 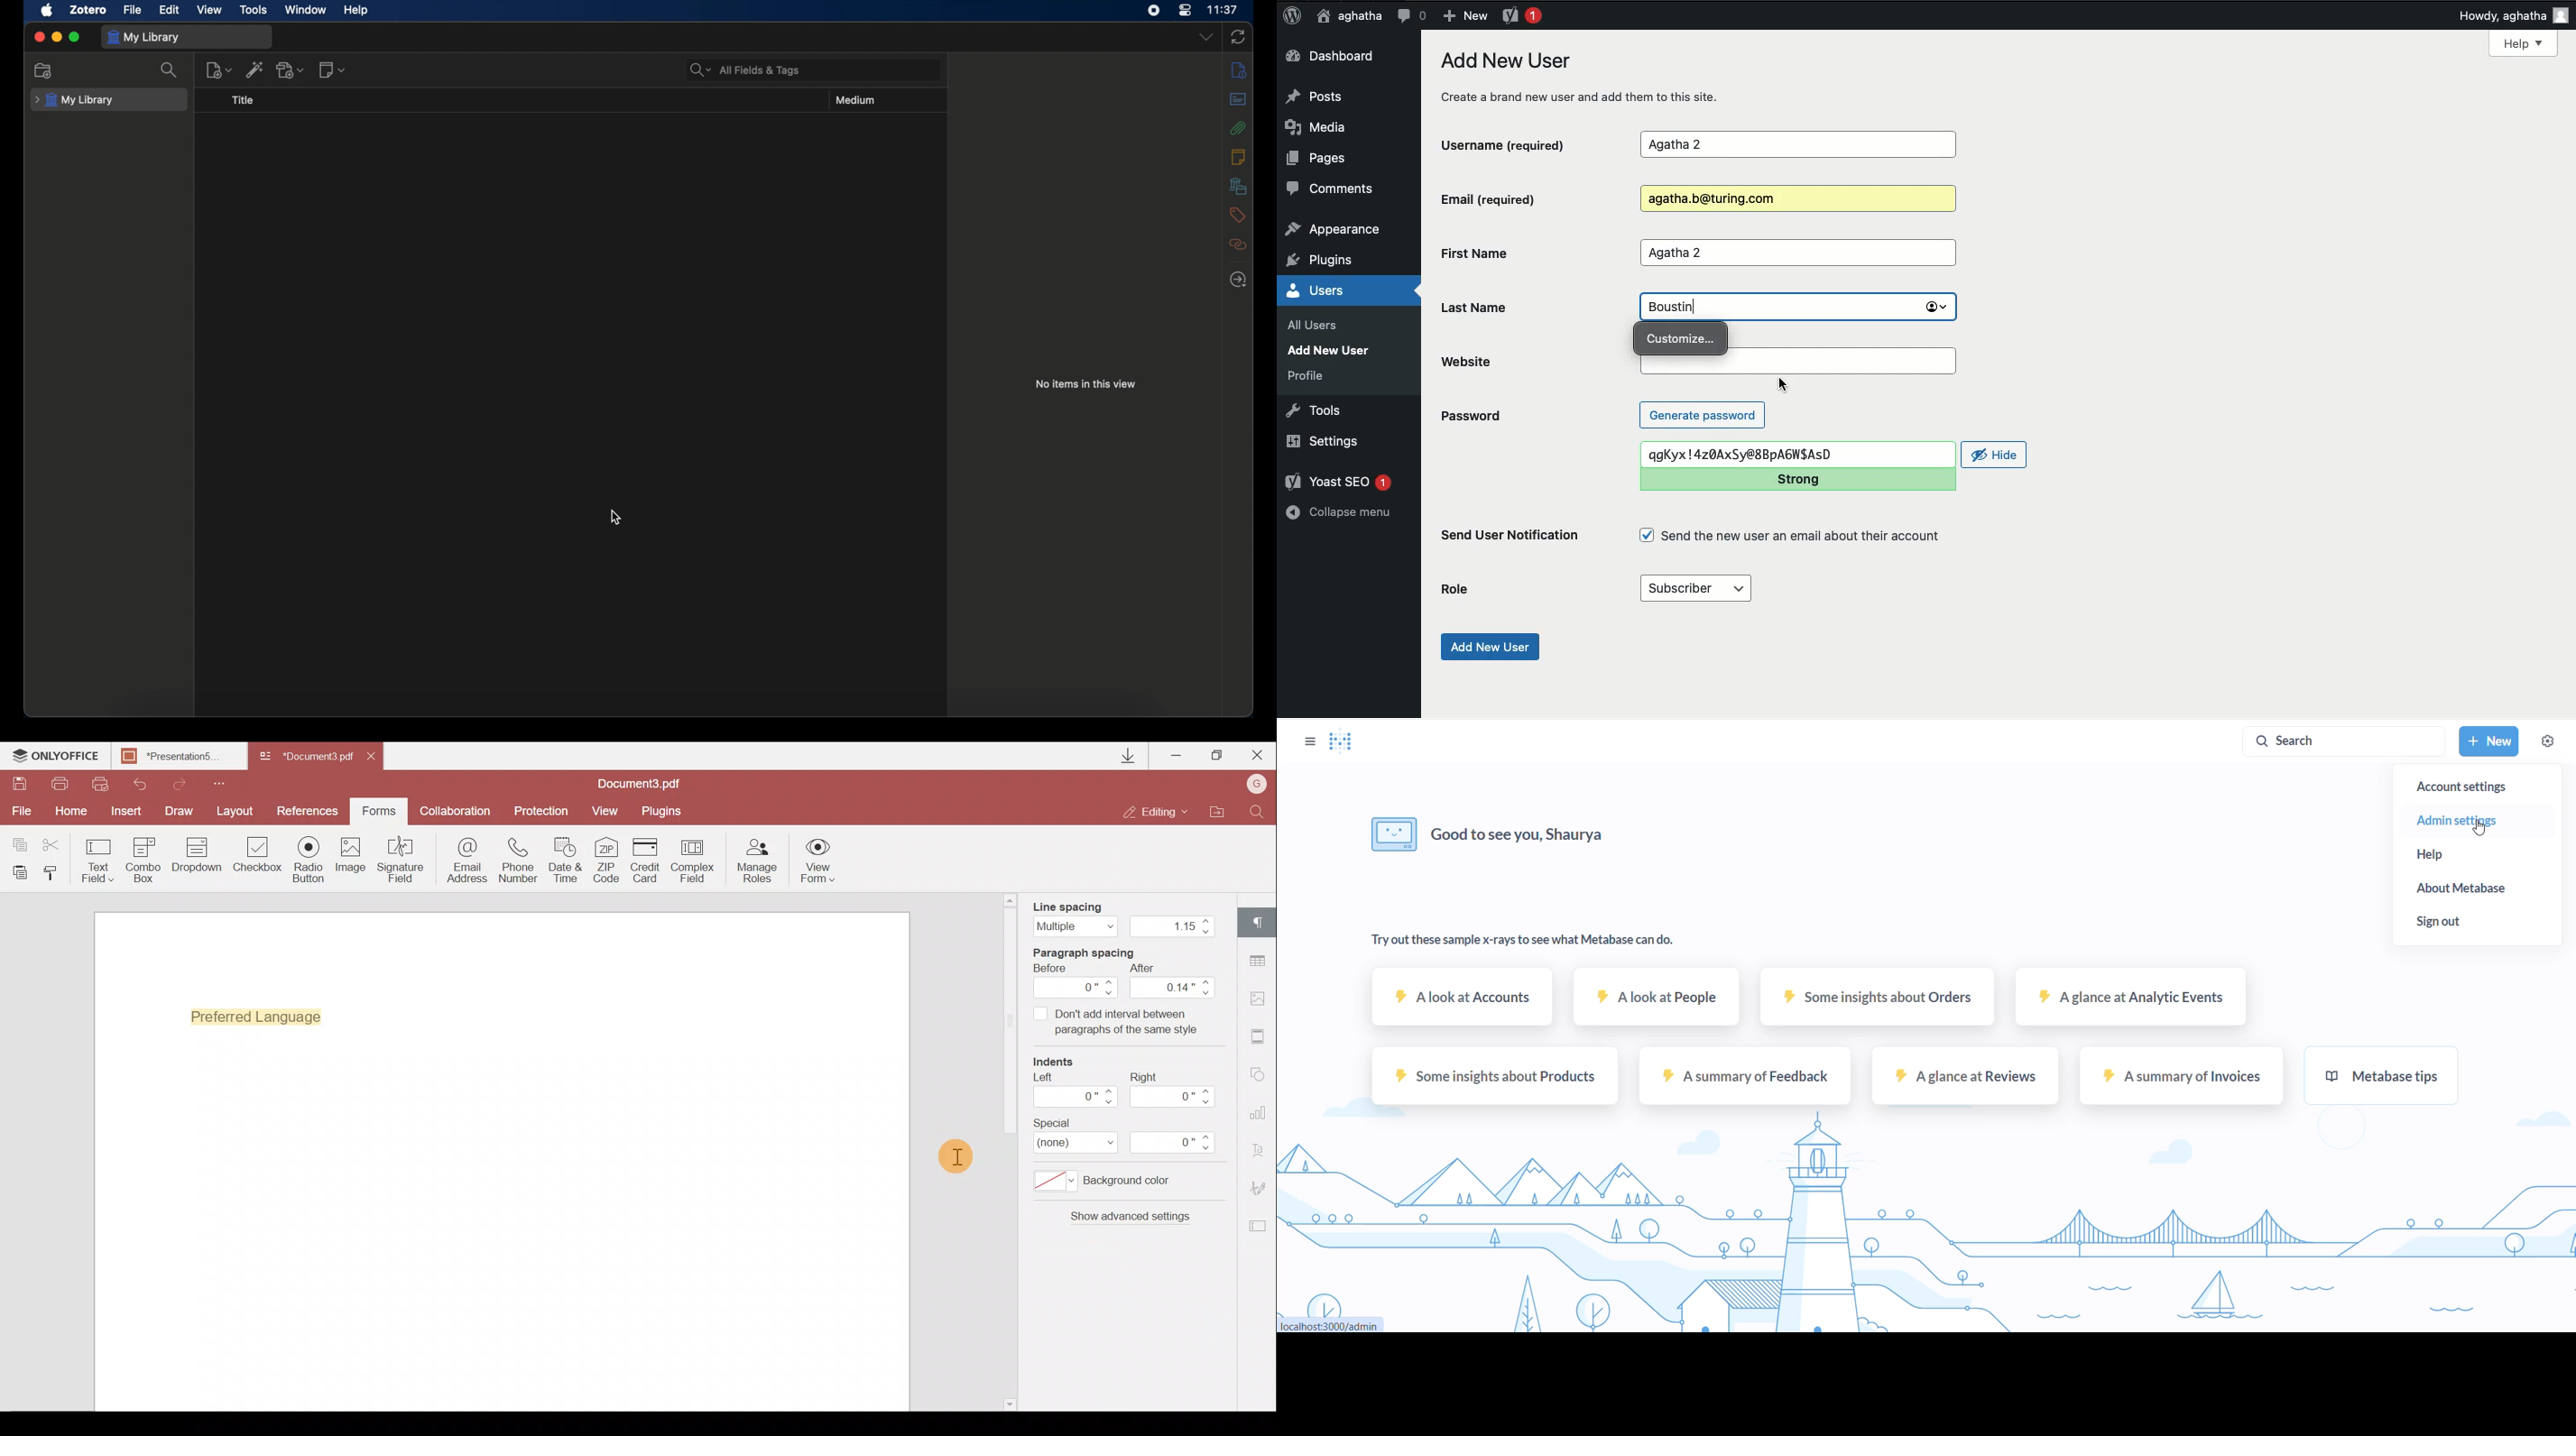 I want to click on Copy, so click(x=19, y=842).